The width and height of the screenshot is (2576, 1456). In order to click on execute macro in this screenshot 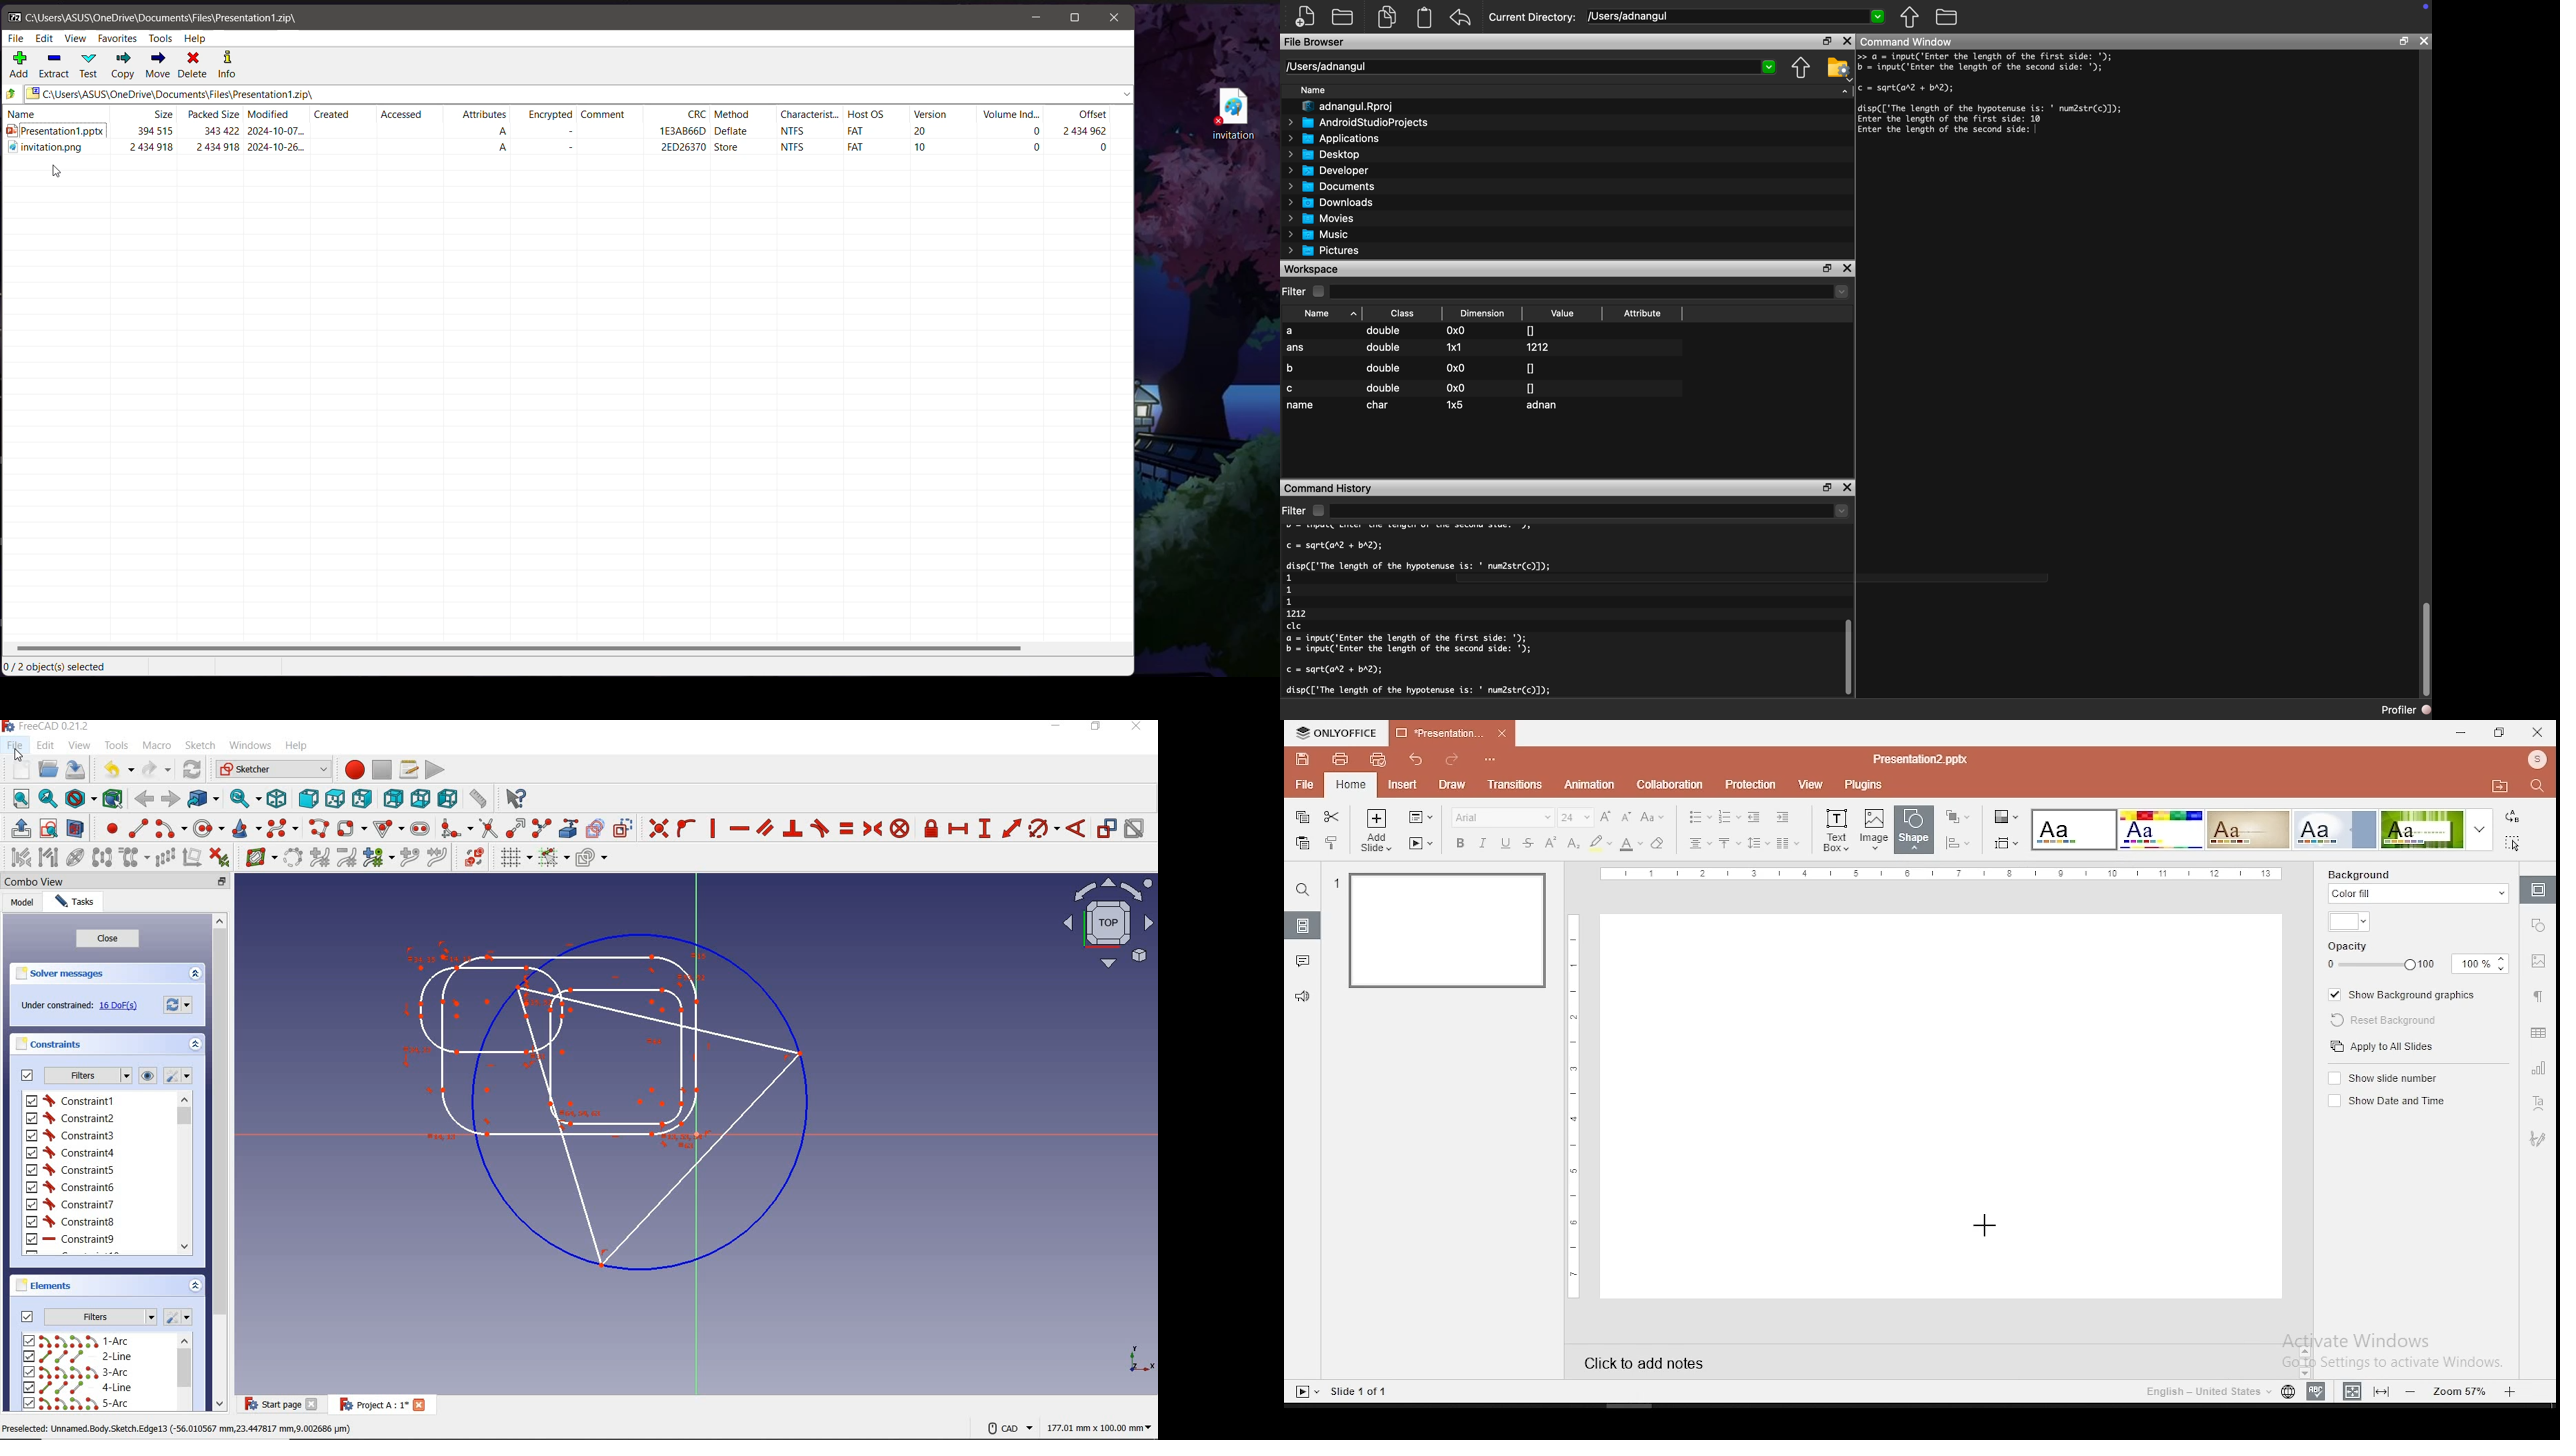, I will do `click(433, 771)`.